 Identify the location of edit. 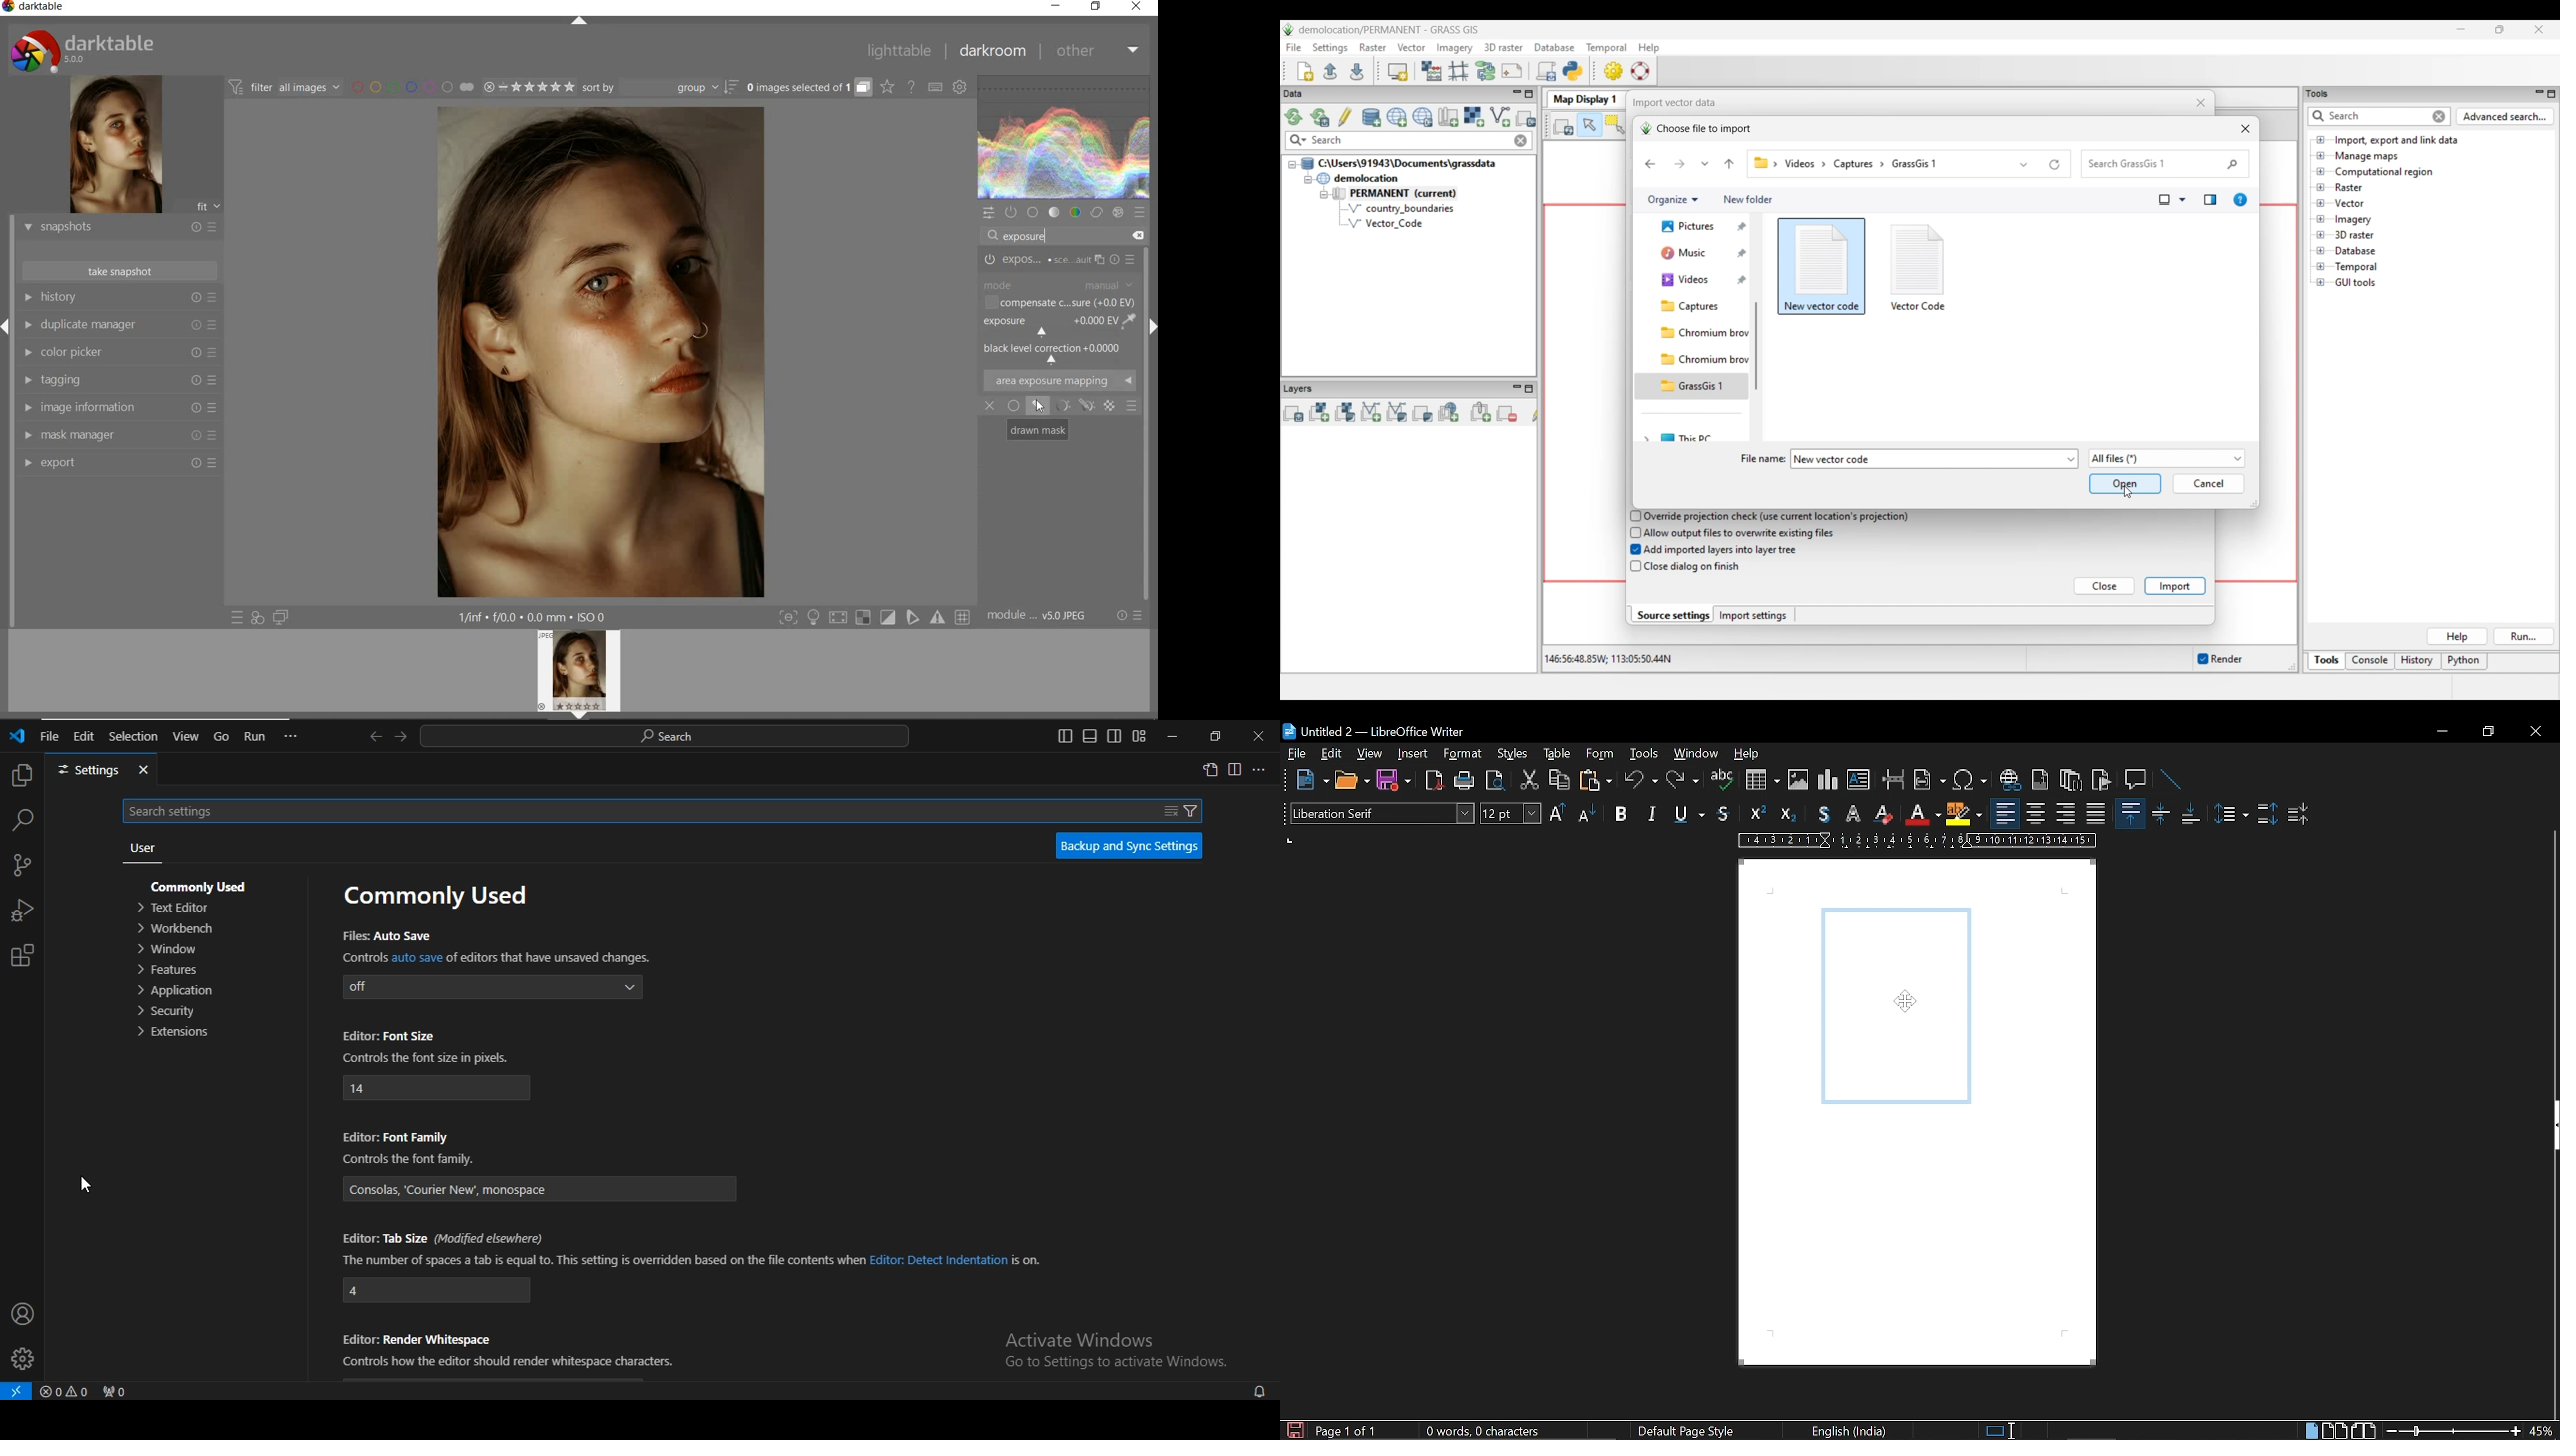
(84, 735).